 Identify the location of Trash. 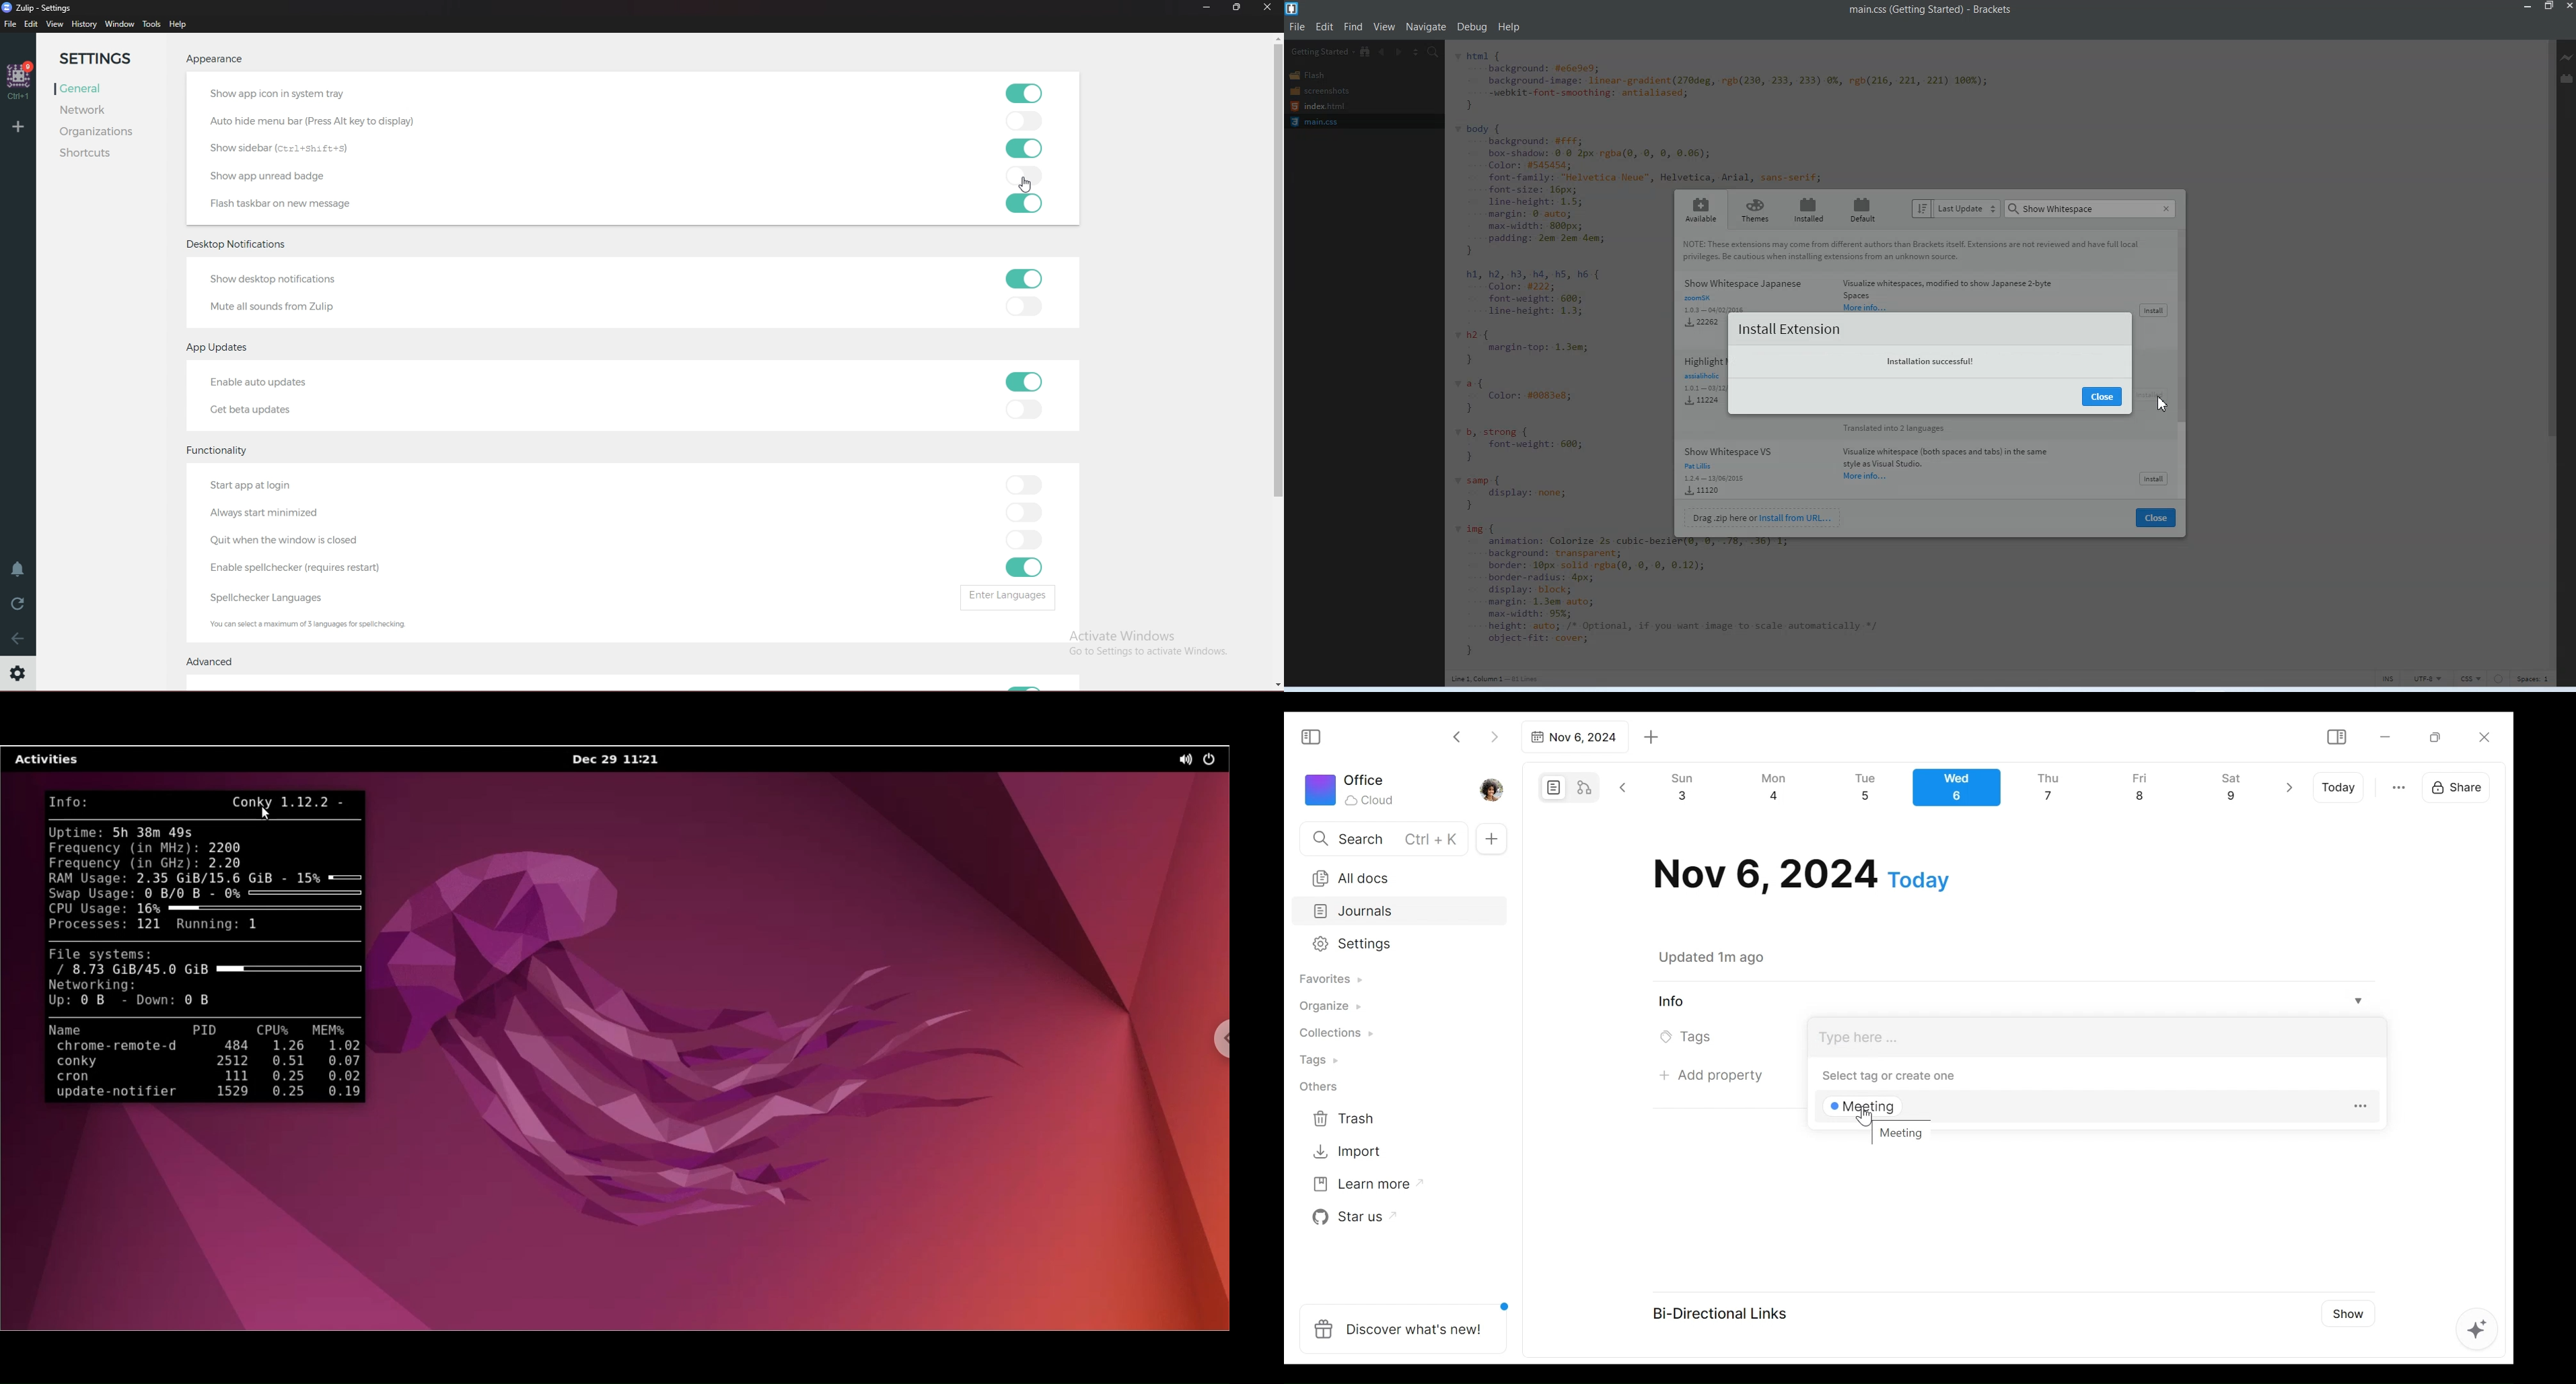
(1345, 1119).